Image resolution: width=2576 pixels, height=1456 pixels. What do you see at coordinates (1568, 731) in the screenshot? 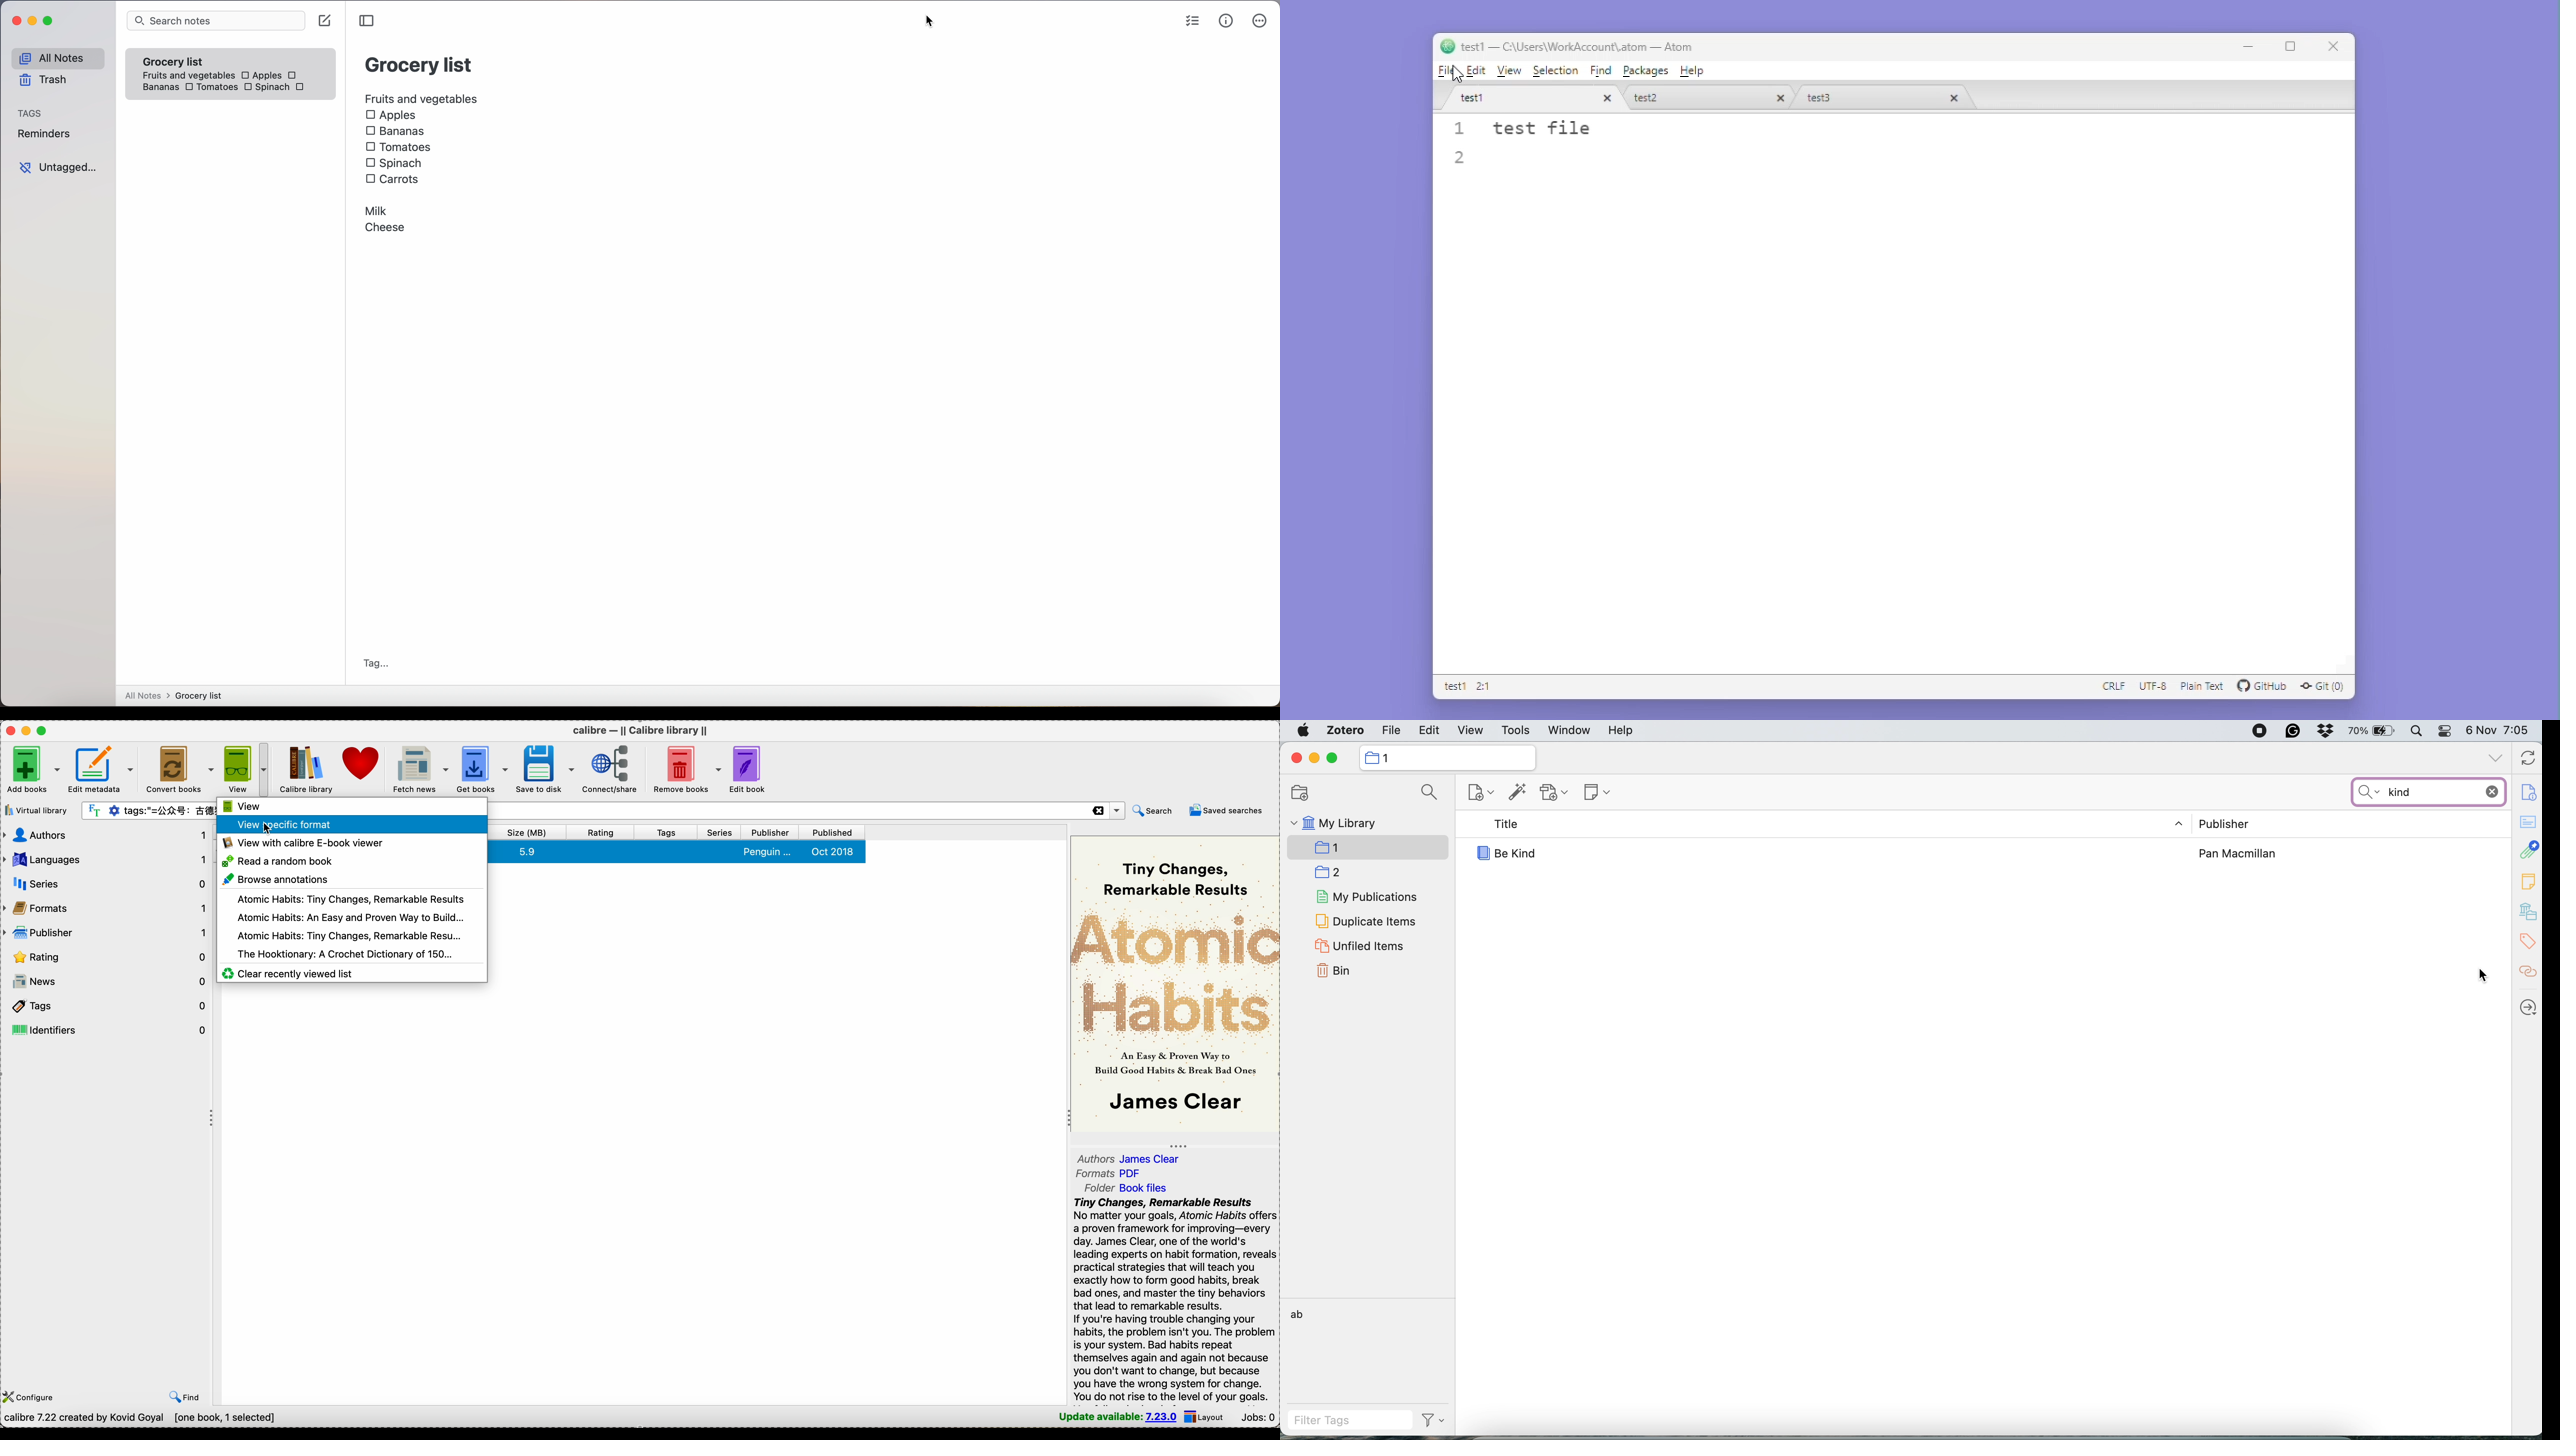
I see `window` at bounding box center [1568, 731].